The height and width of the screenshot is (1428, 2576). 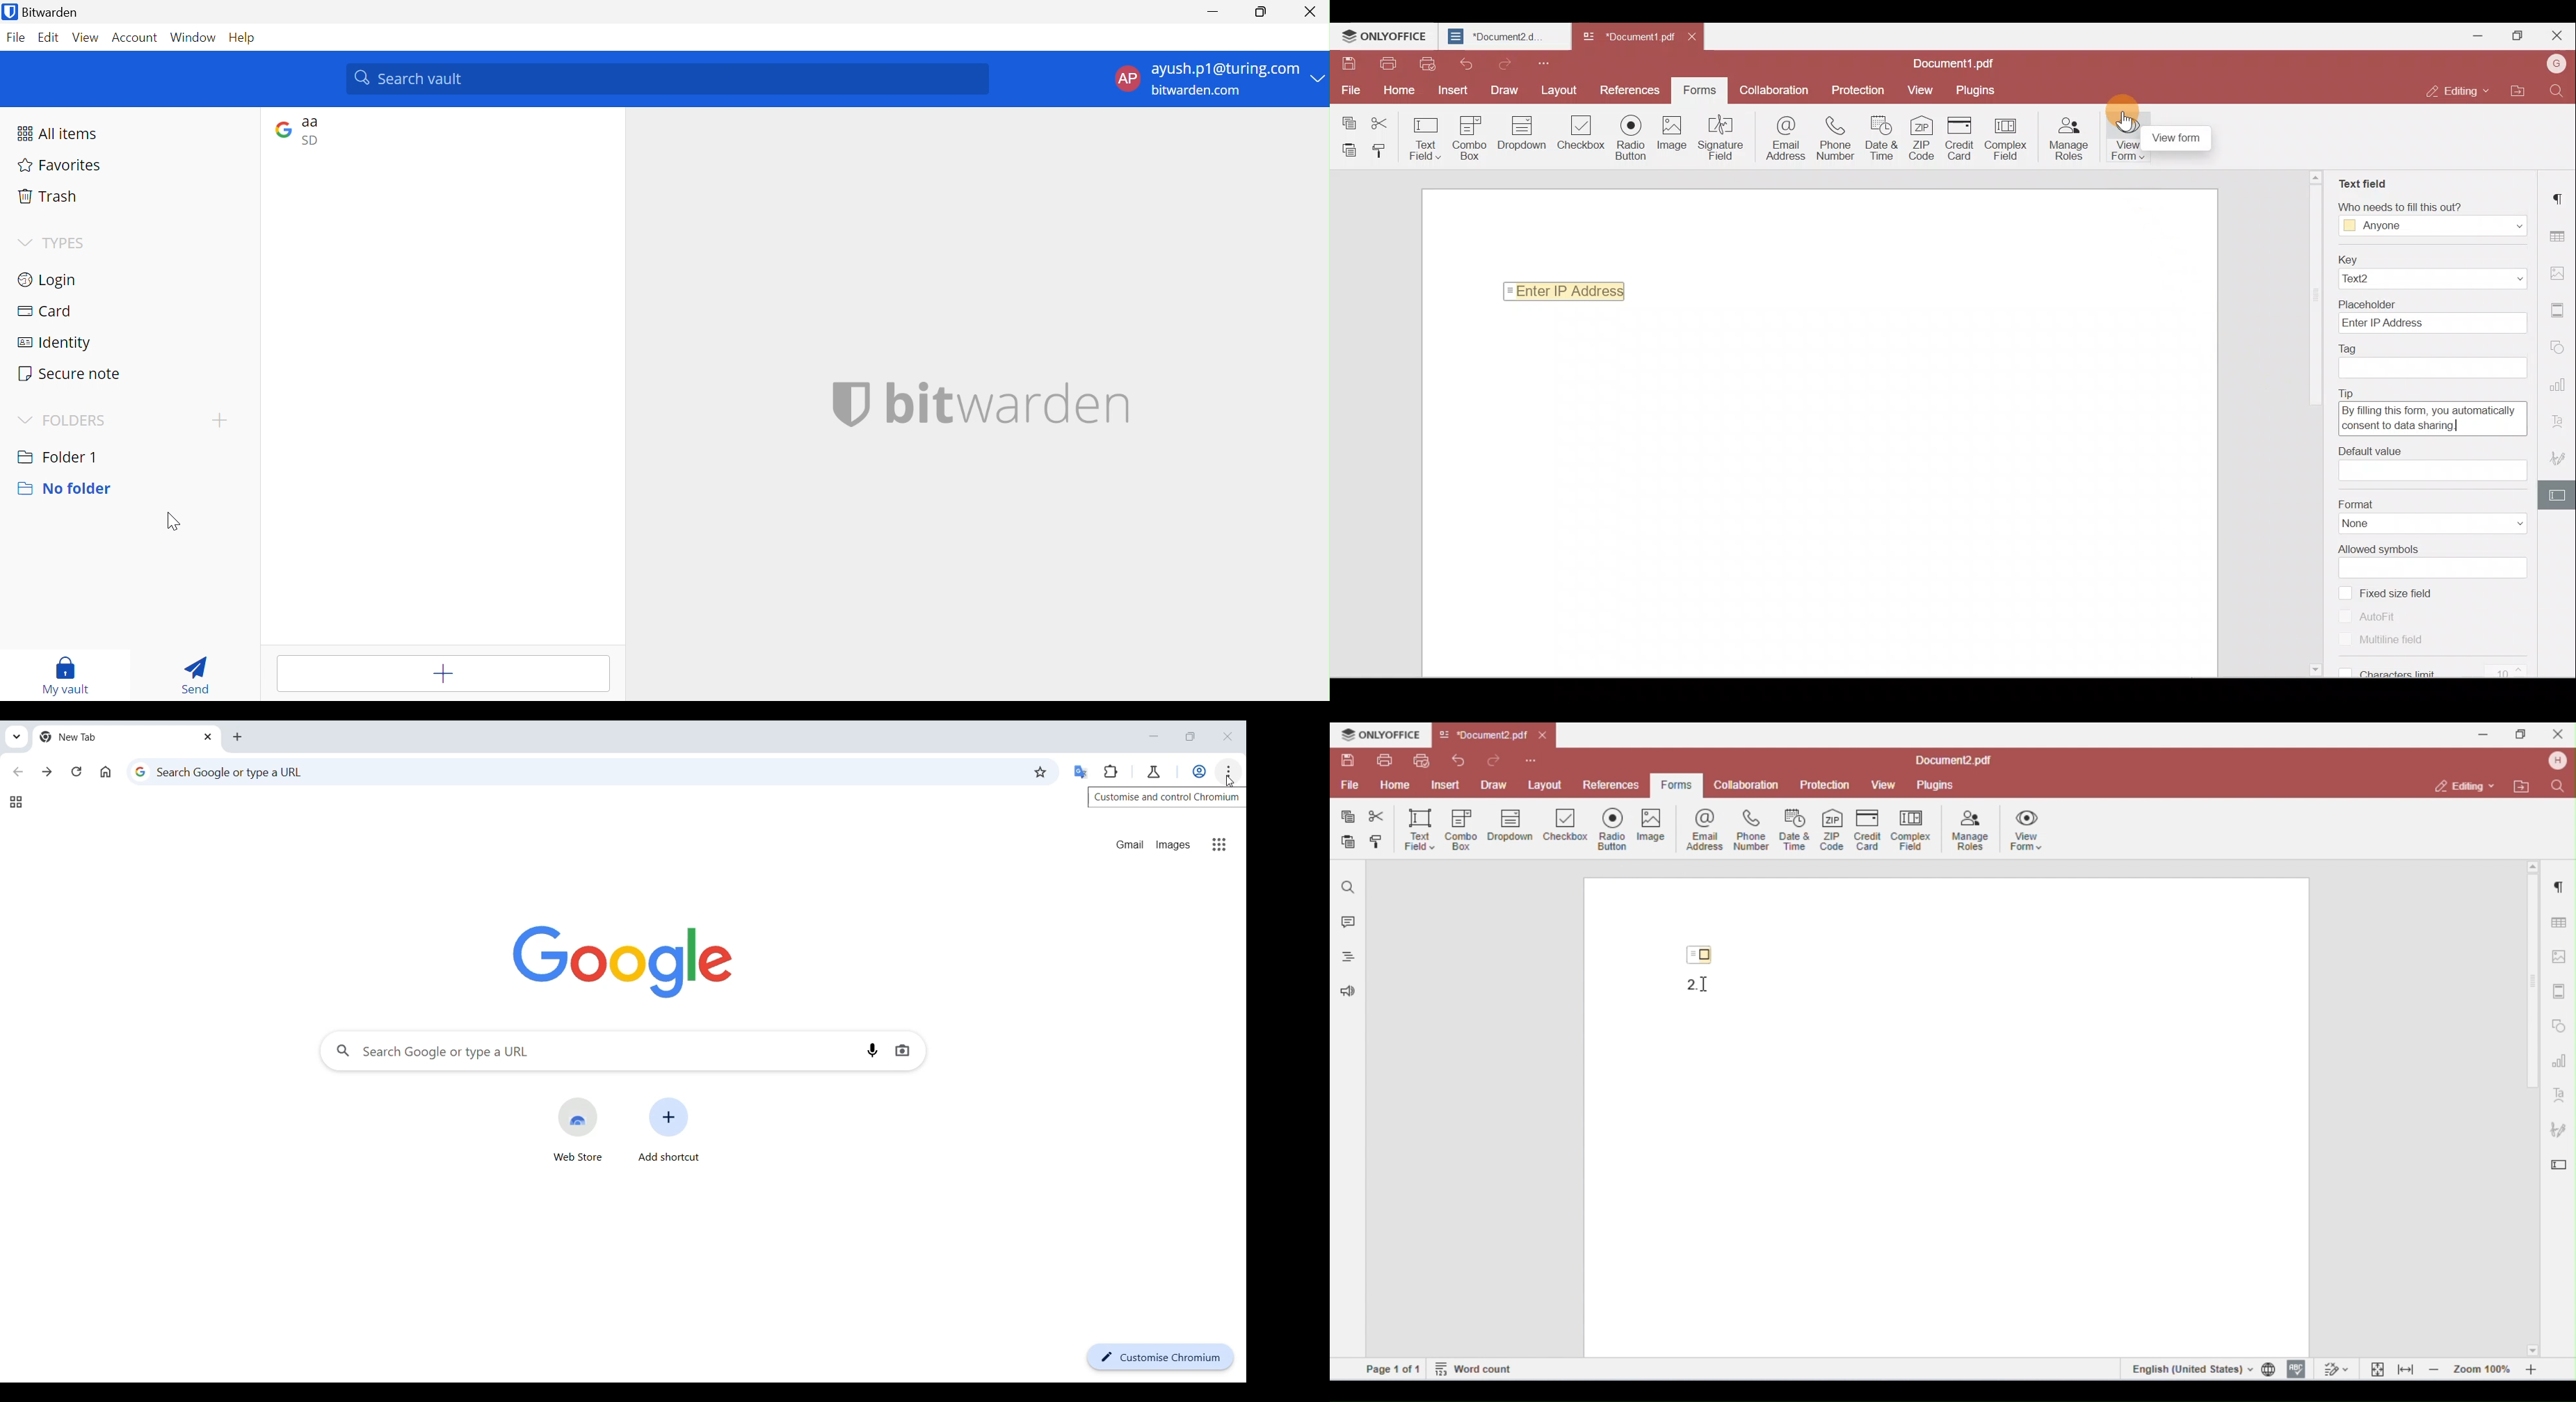 What do you see at coordinates (2346, 640) in the screenshot?
I see `checkbox` at bounding box center [2346, 640].